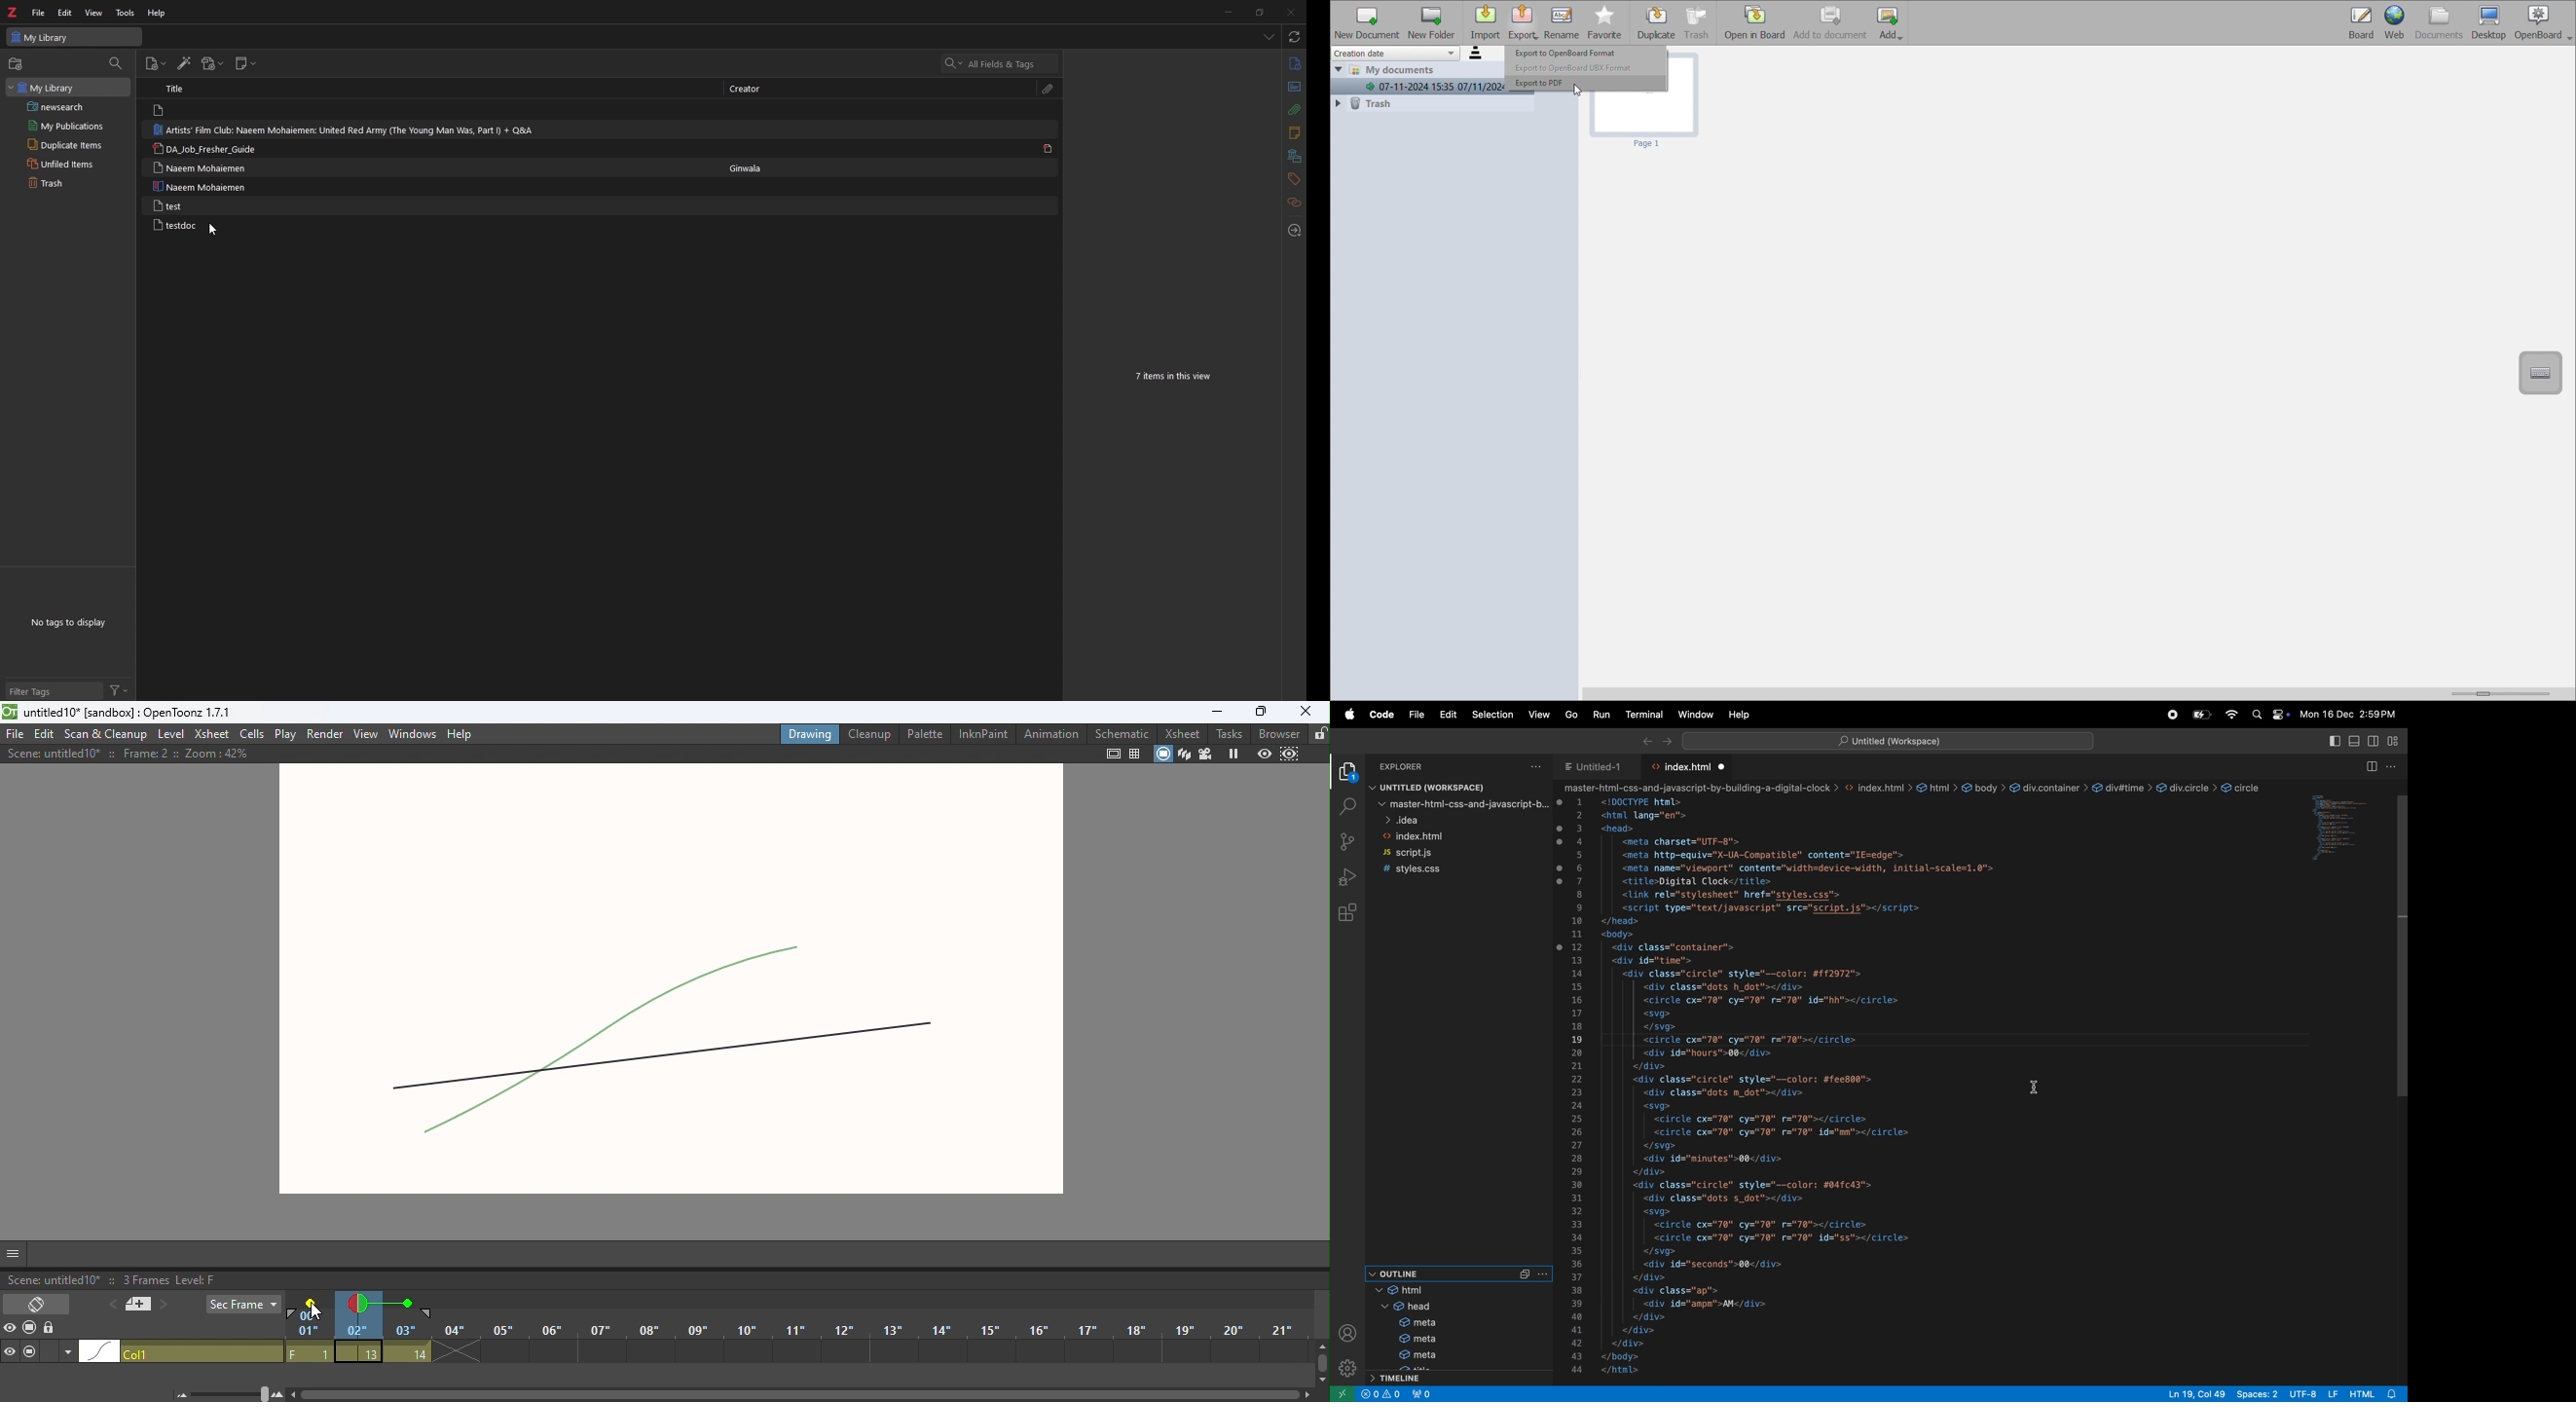 The height and width of the screenshot is (1428, 2576). I want to click on file, so click(1413, 715).